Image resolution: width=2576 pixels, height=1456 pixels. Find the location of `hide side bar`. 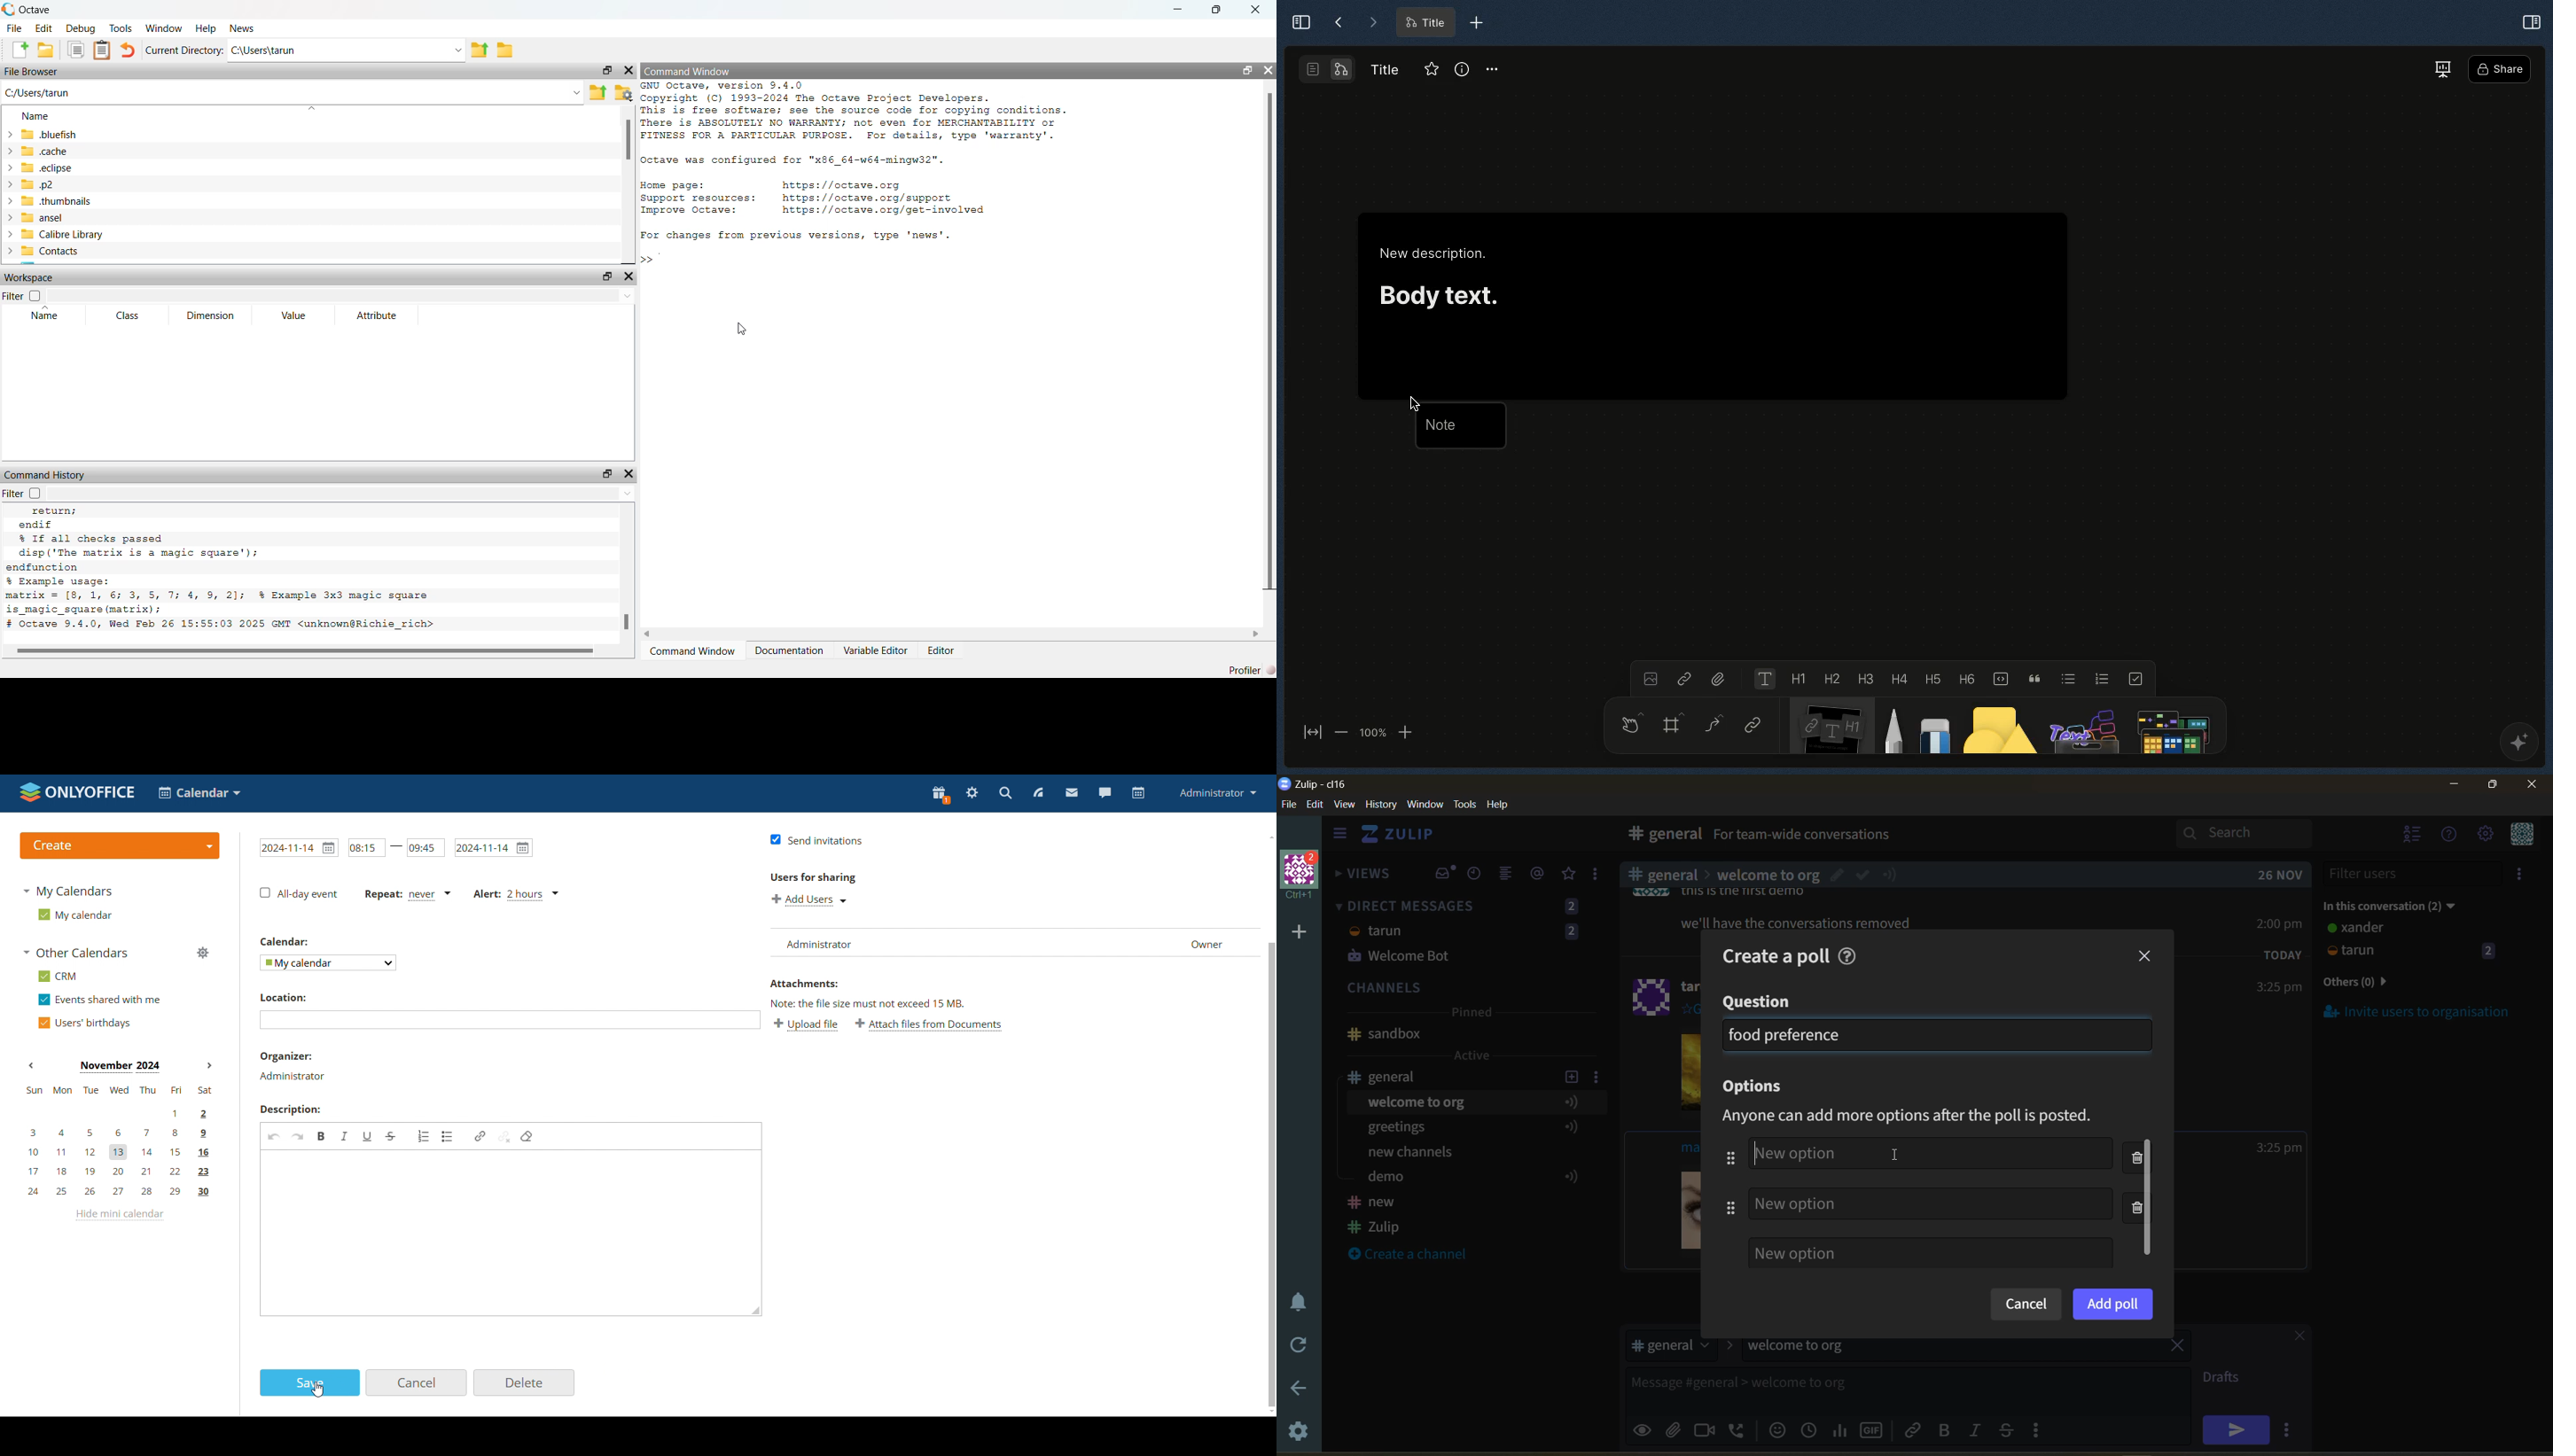

hide side bar is located at coordinates (1340, 836).